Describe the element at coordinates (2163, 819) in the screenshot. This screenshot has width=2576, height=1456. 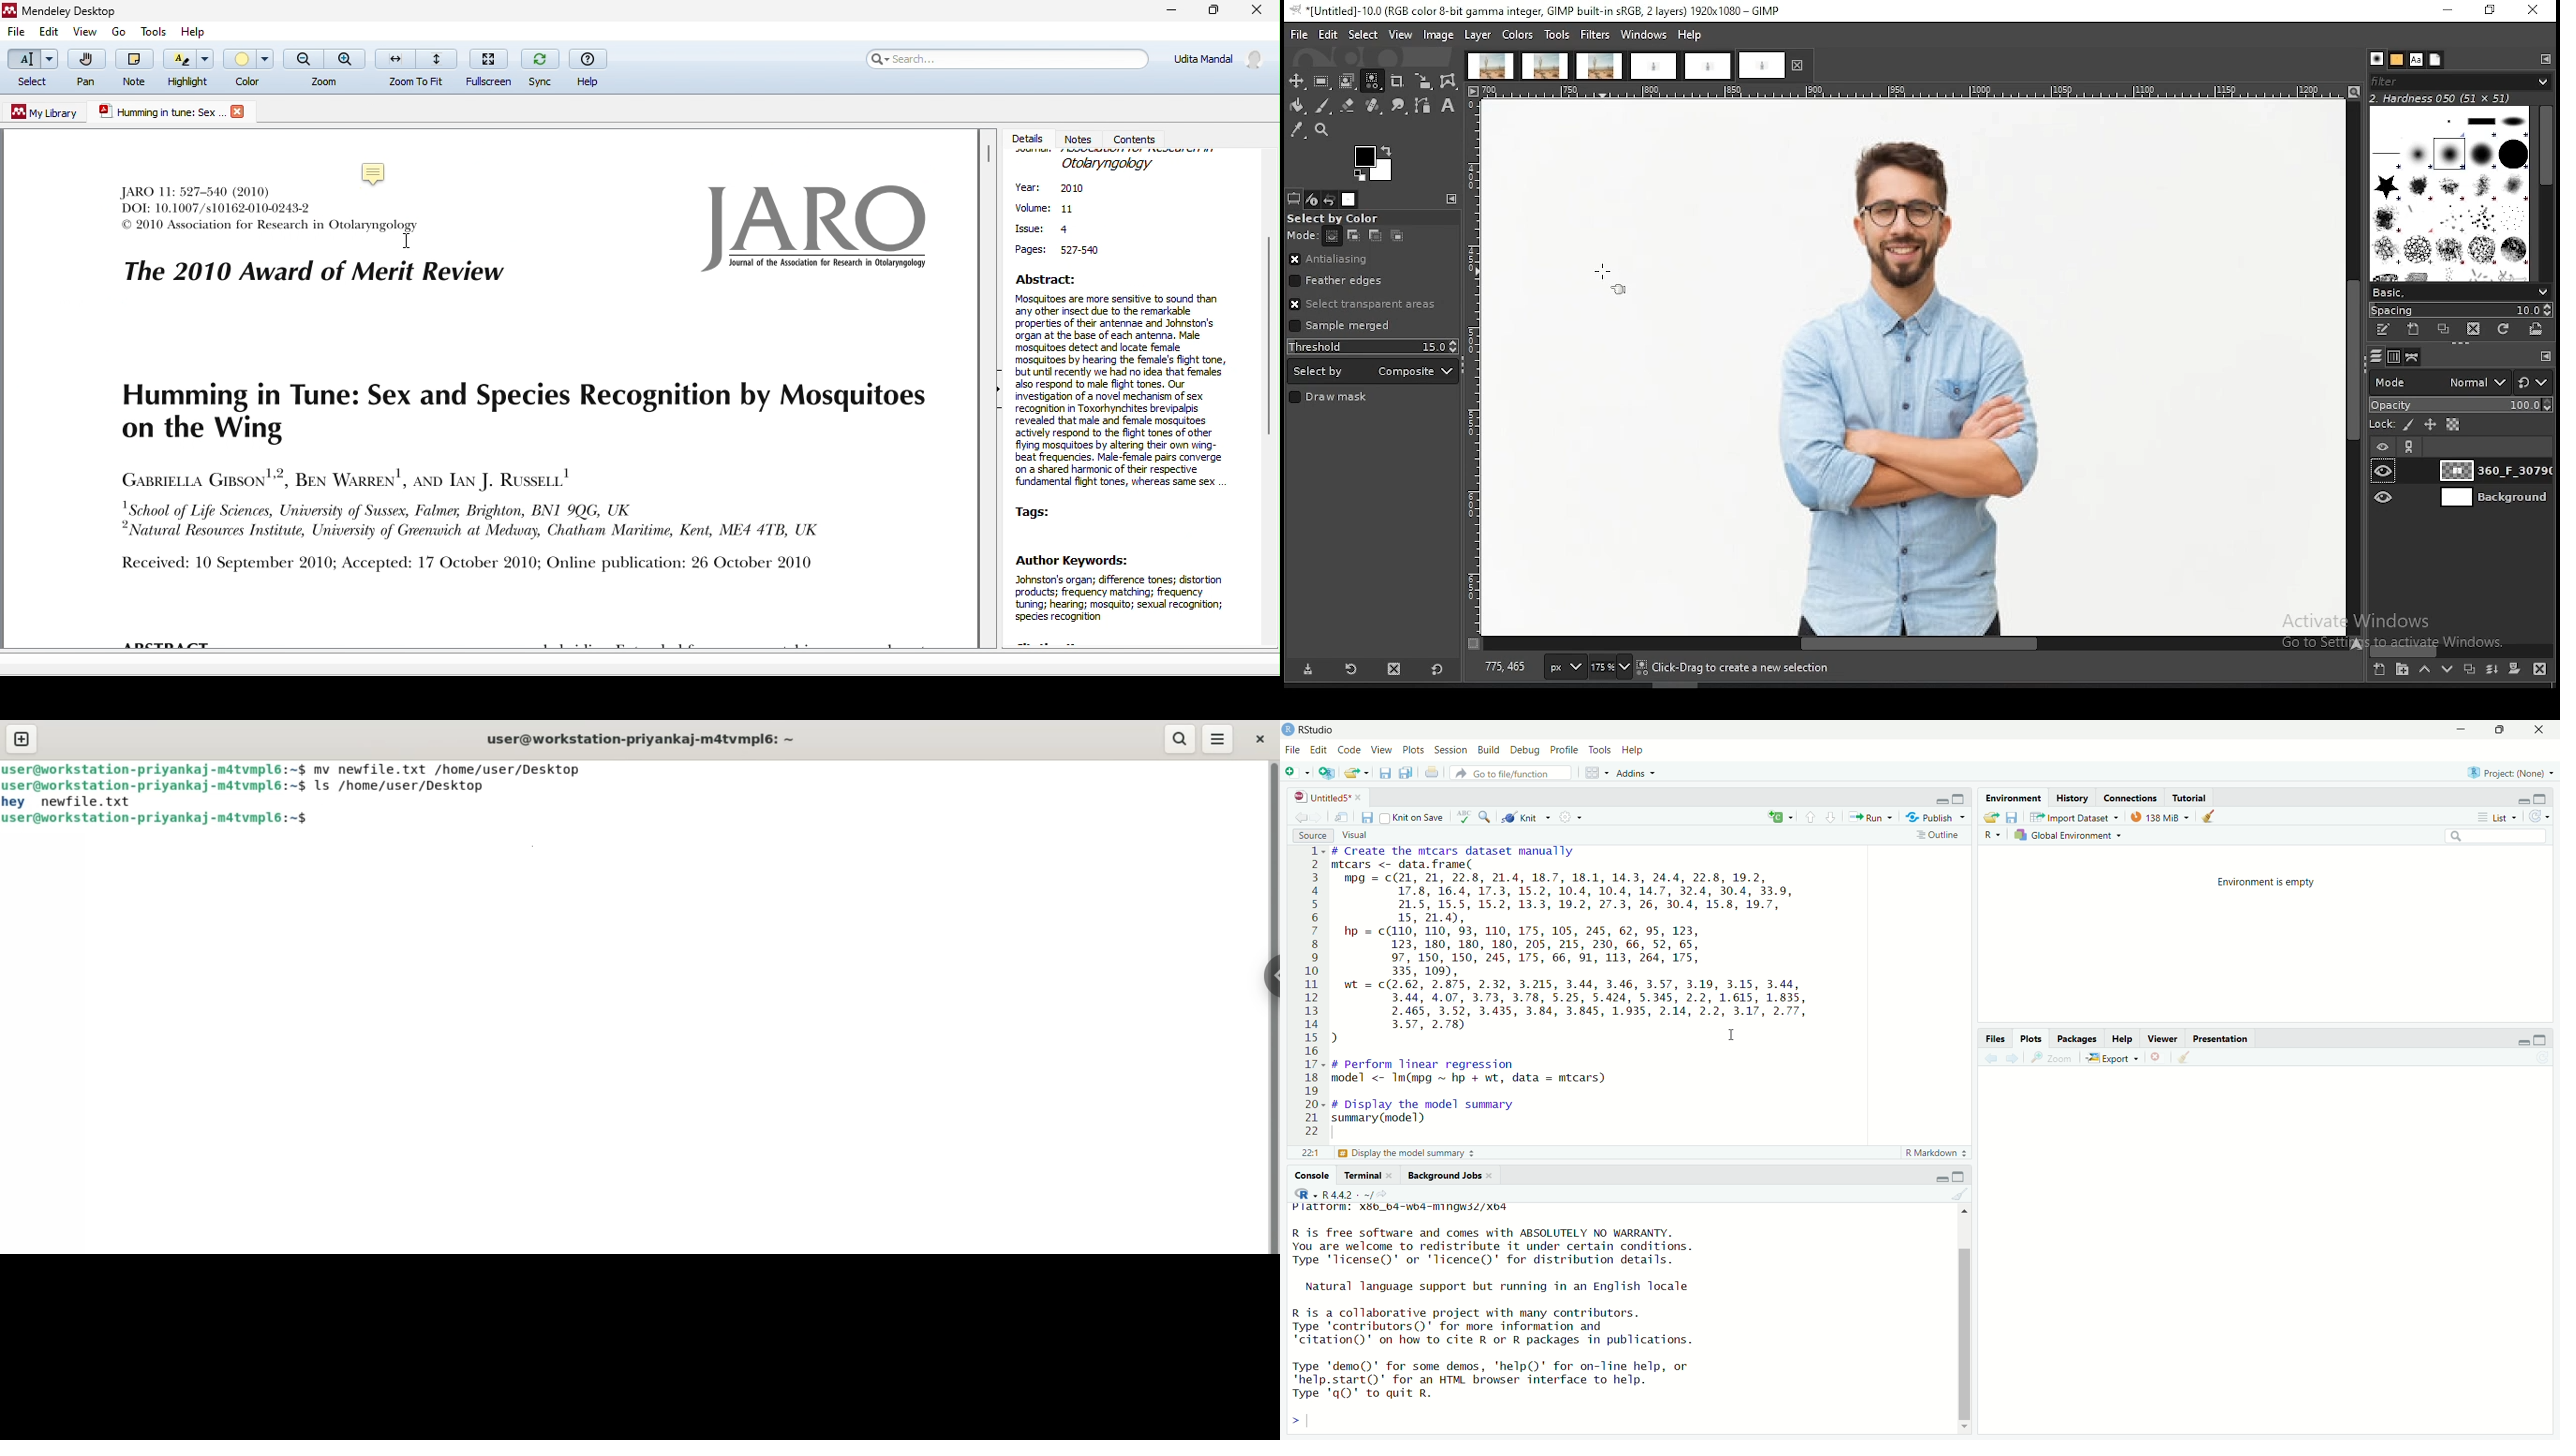
I see `138MB` at that location.